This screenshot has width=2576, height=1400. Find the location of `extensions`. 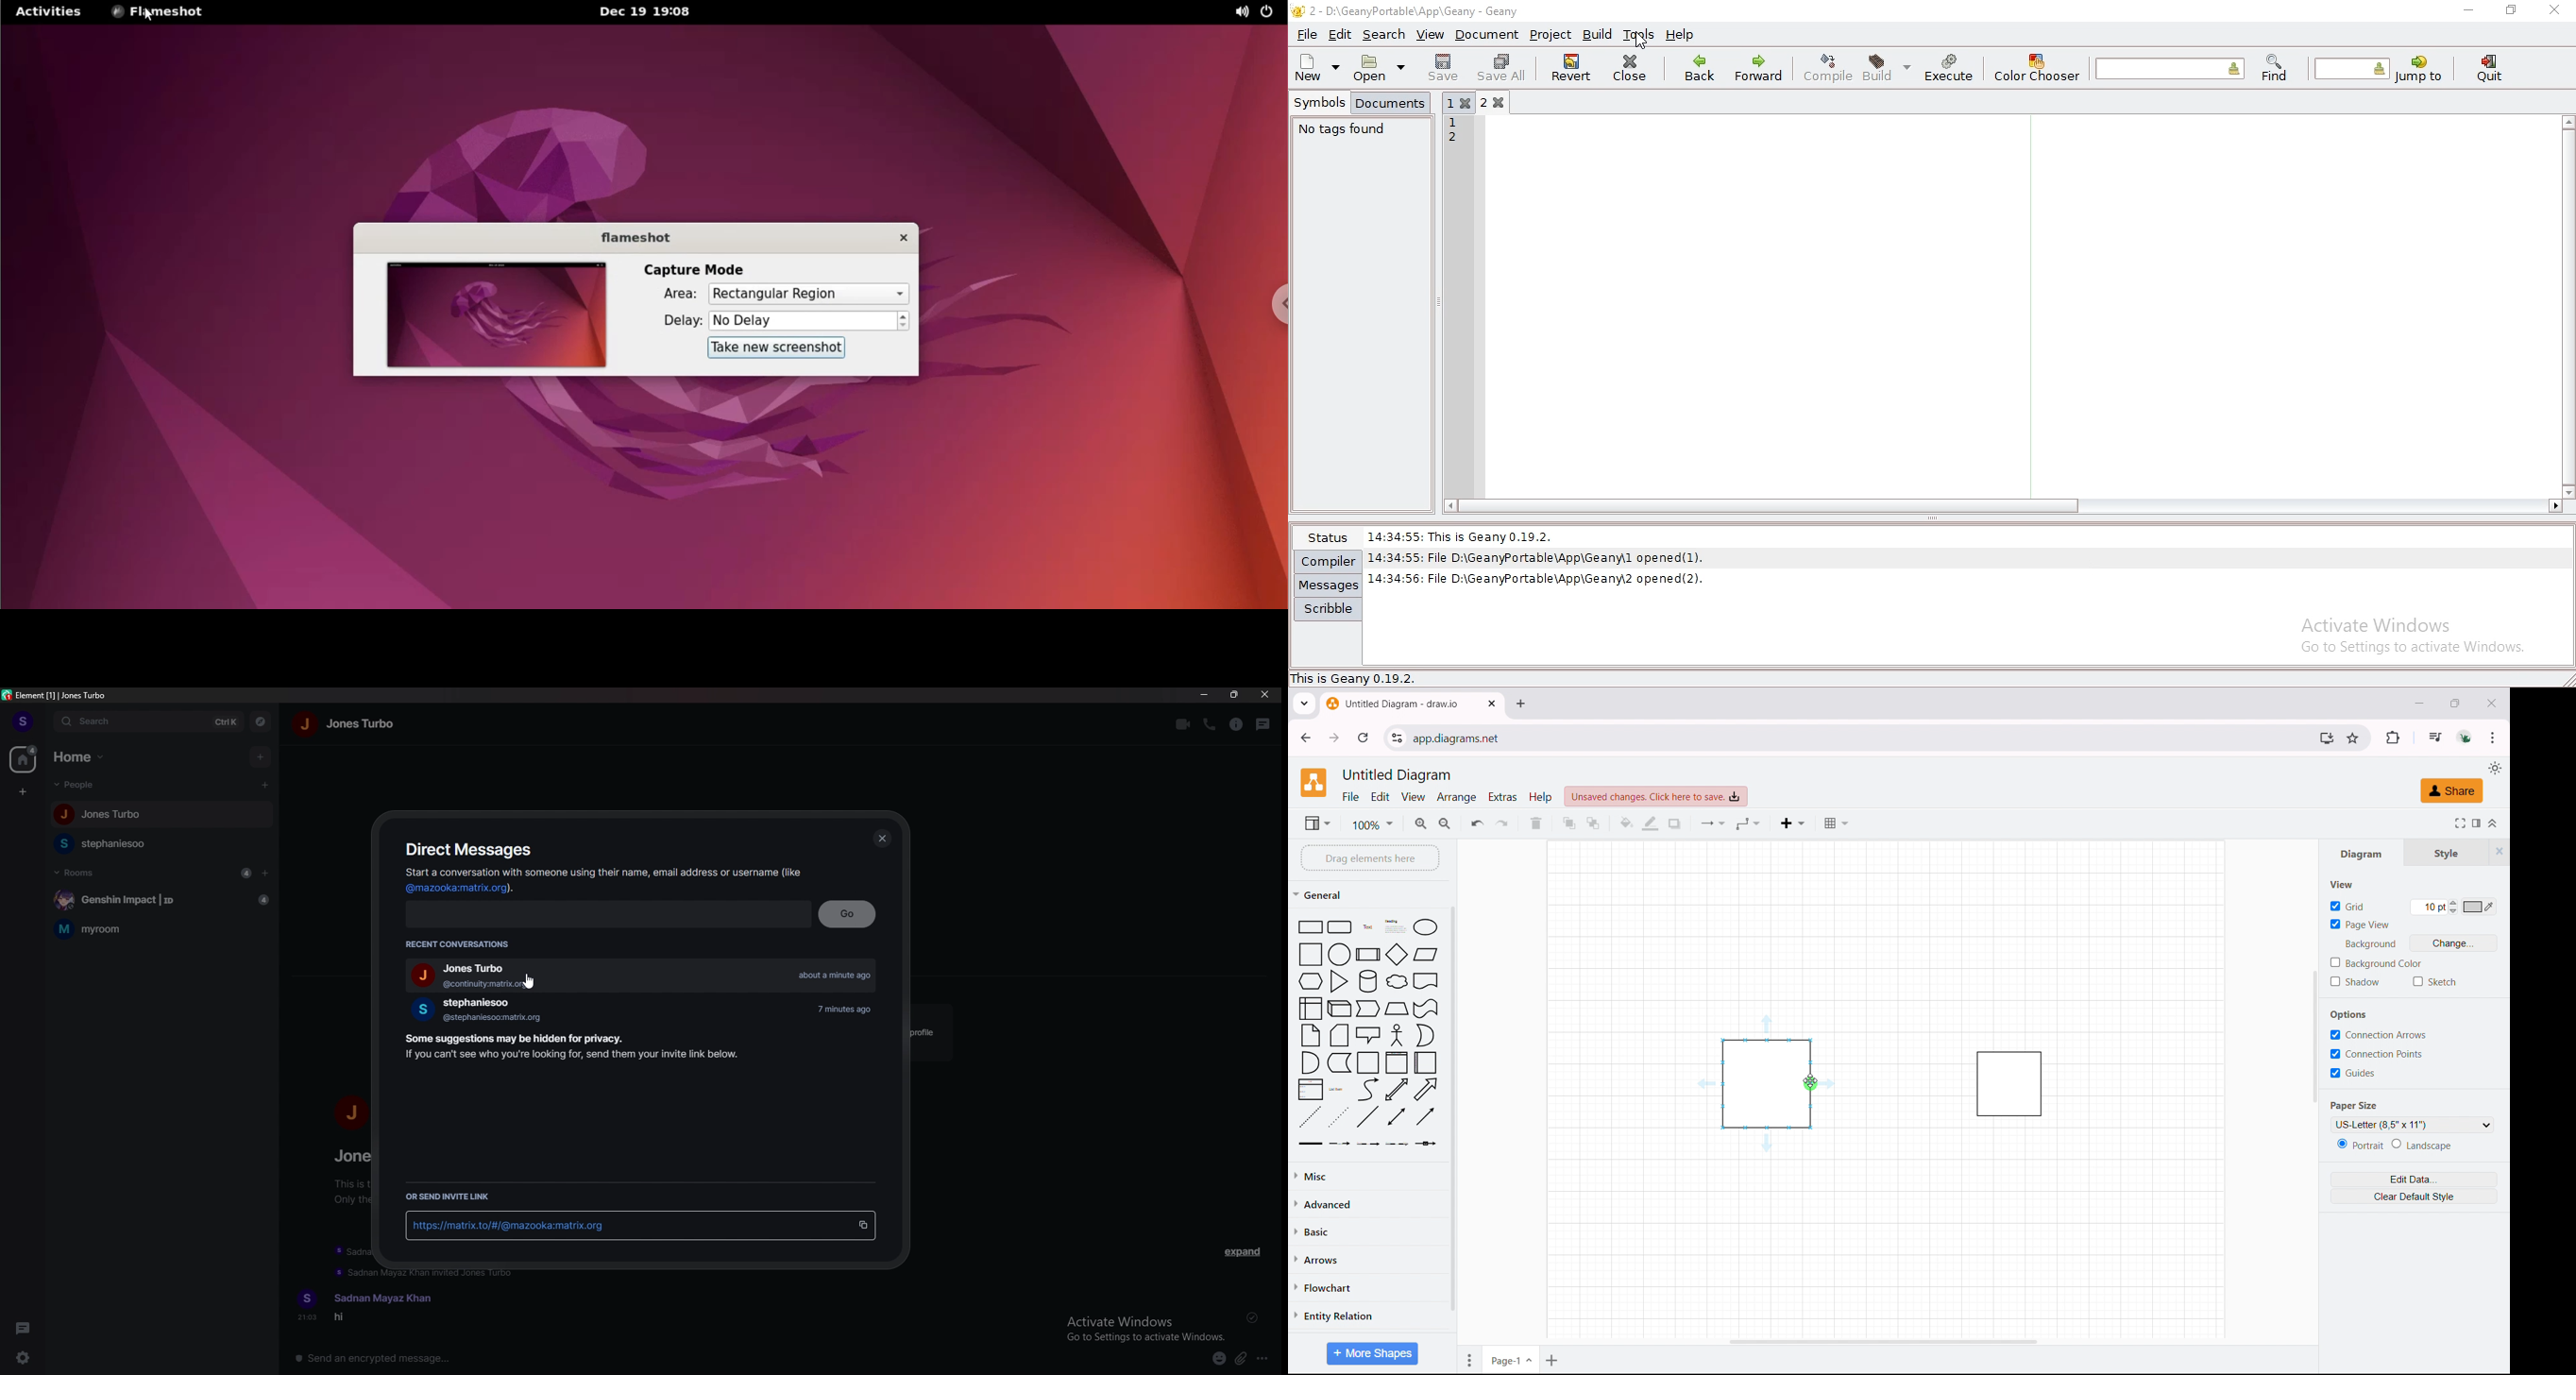

extensions is located at coordinates (2393, 737).